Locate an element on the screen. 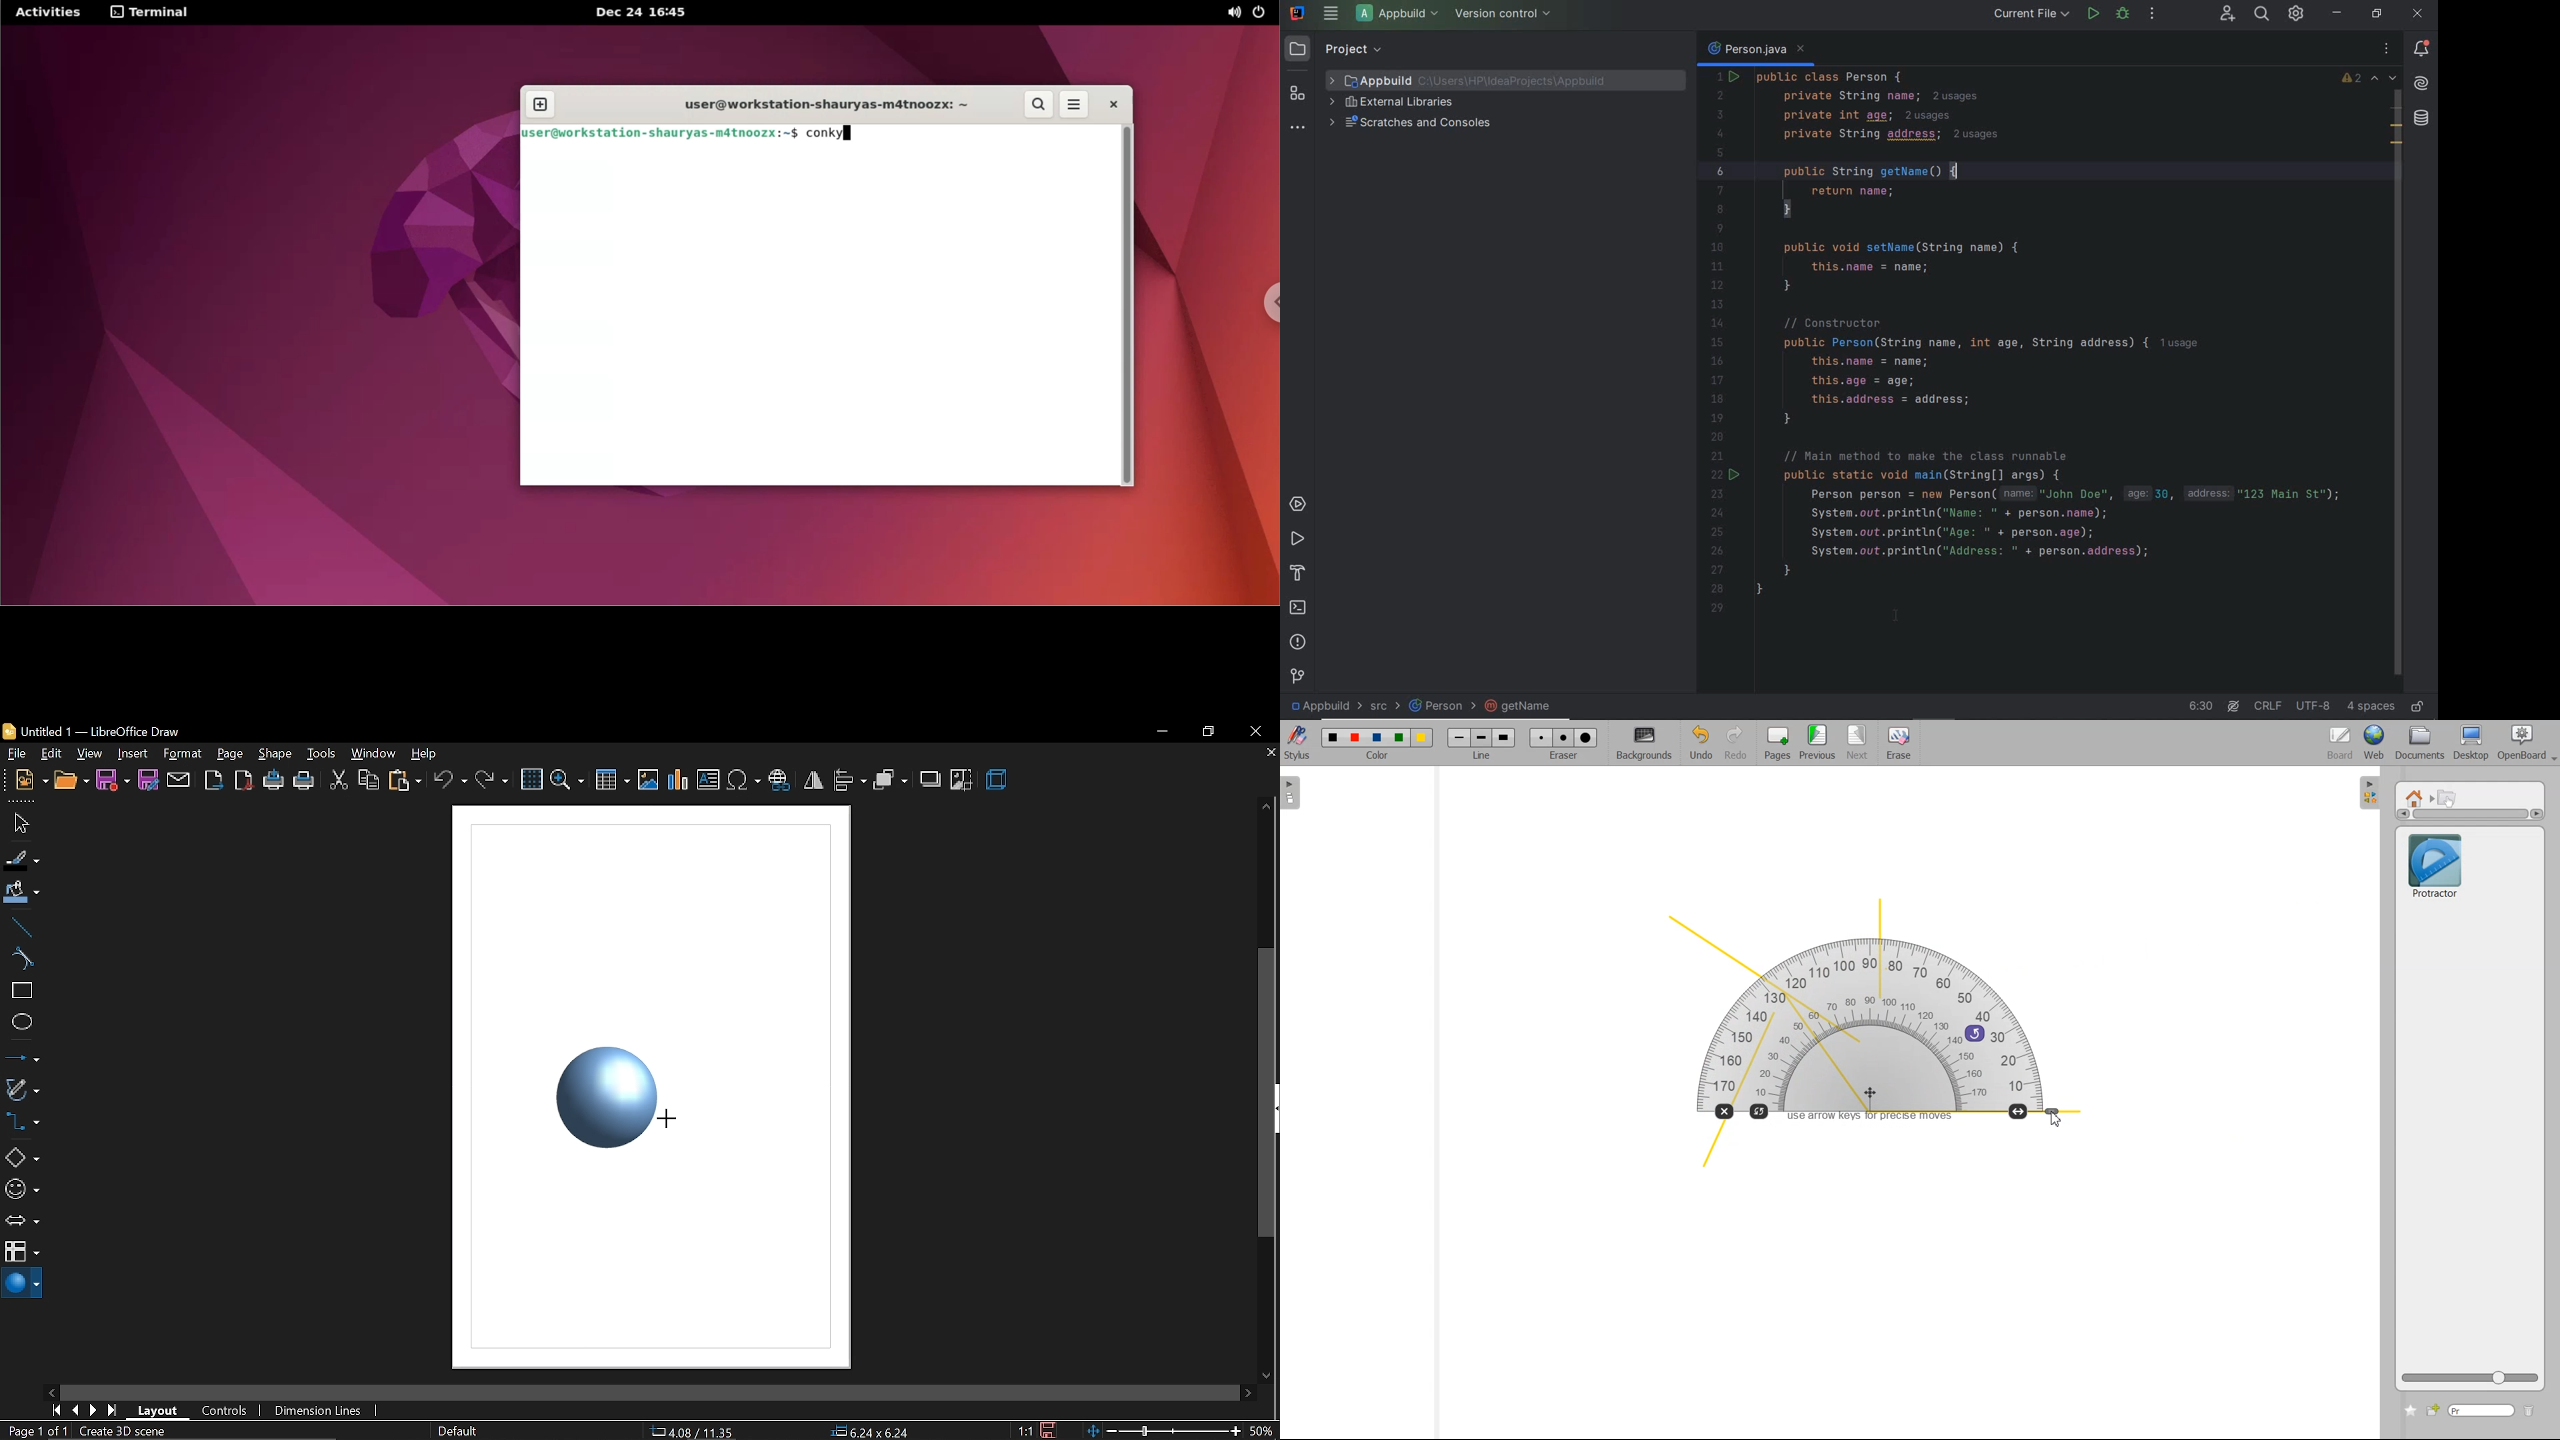 This screenshot has width=2576, height=1456. flowchart is located at coordinates (22, 1251).